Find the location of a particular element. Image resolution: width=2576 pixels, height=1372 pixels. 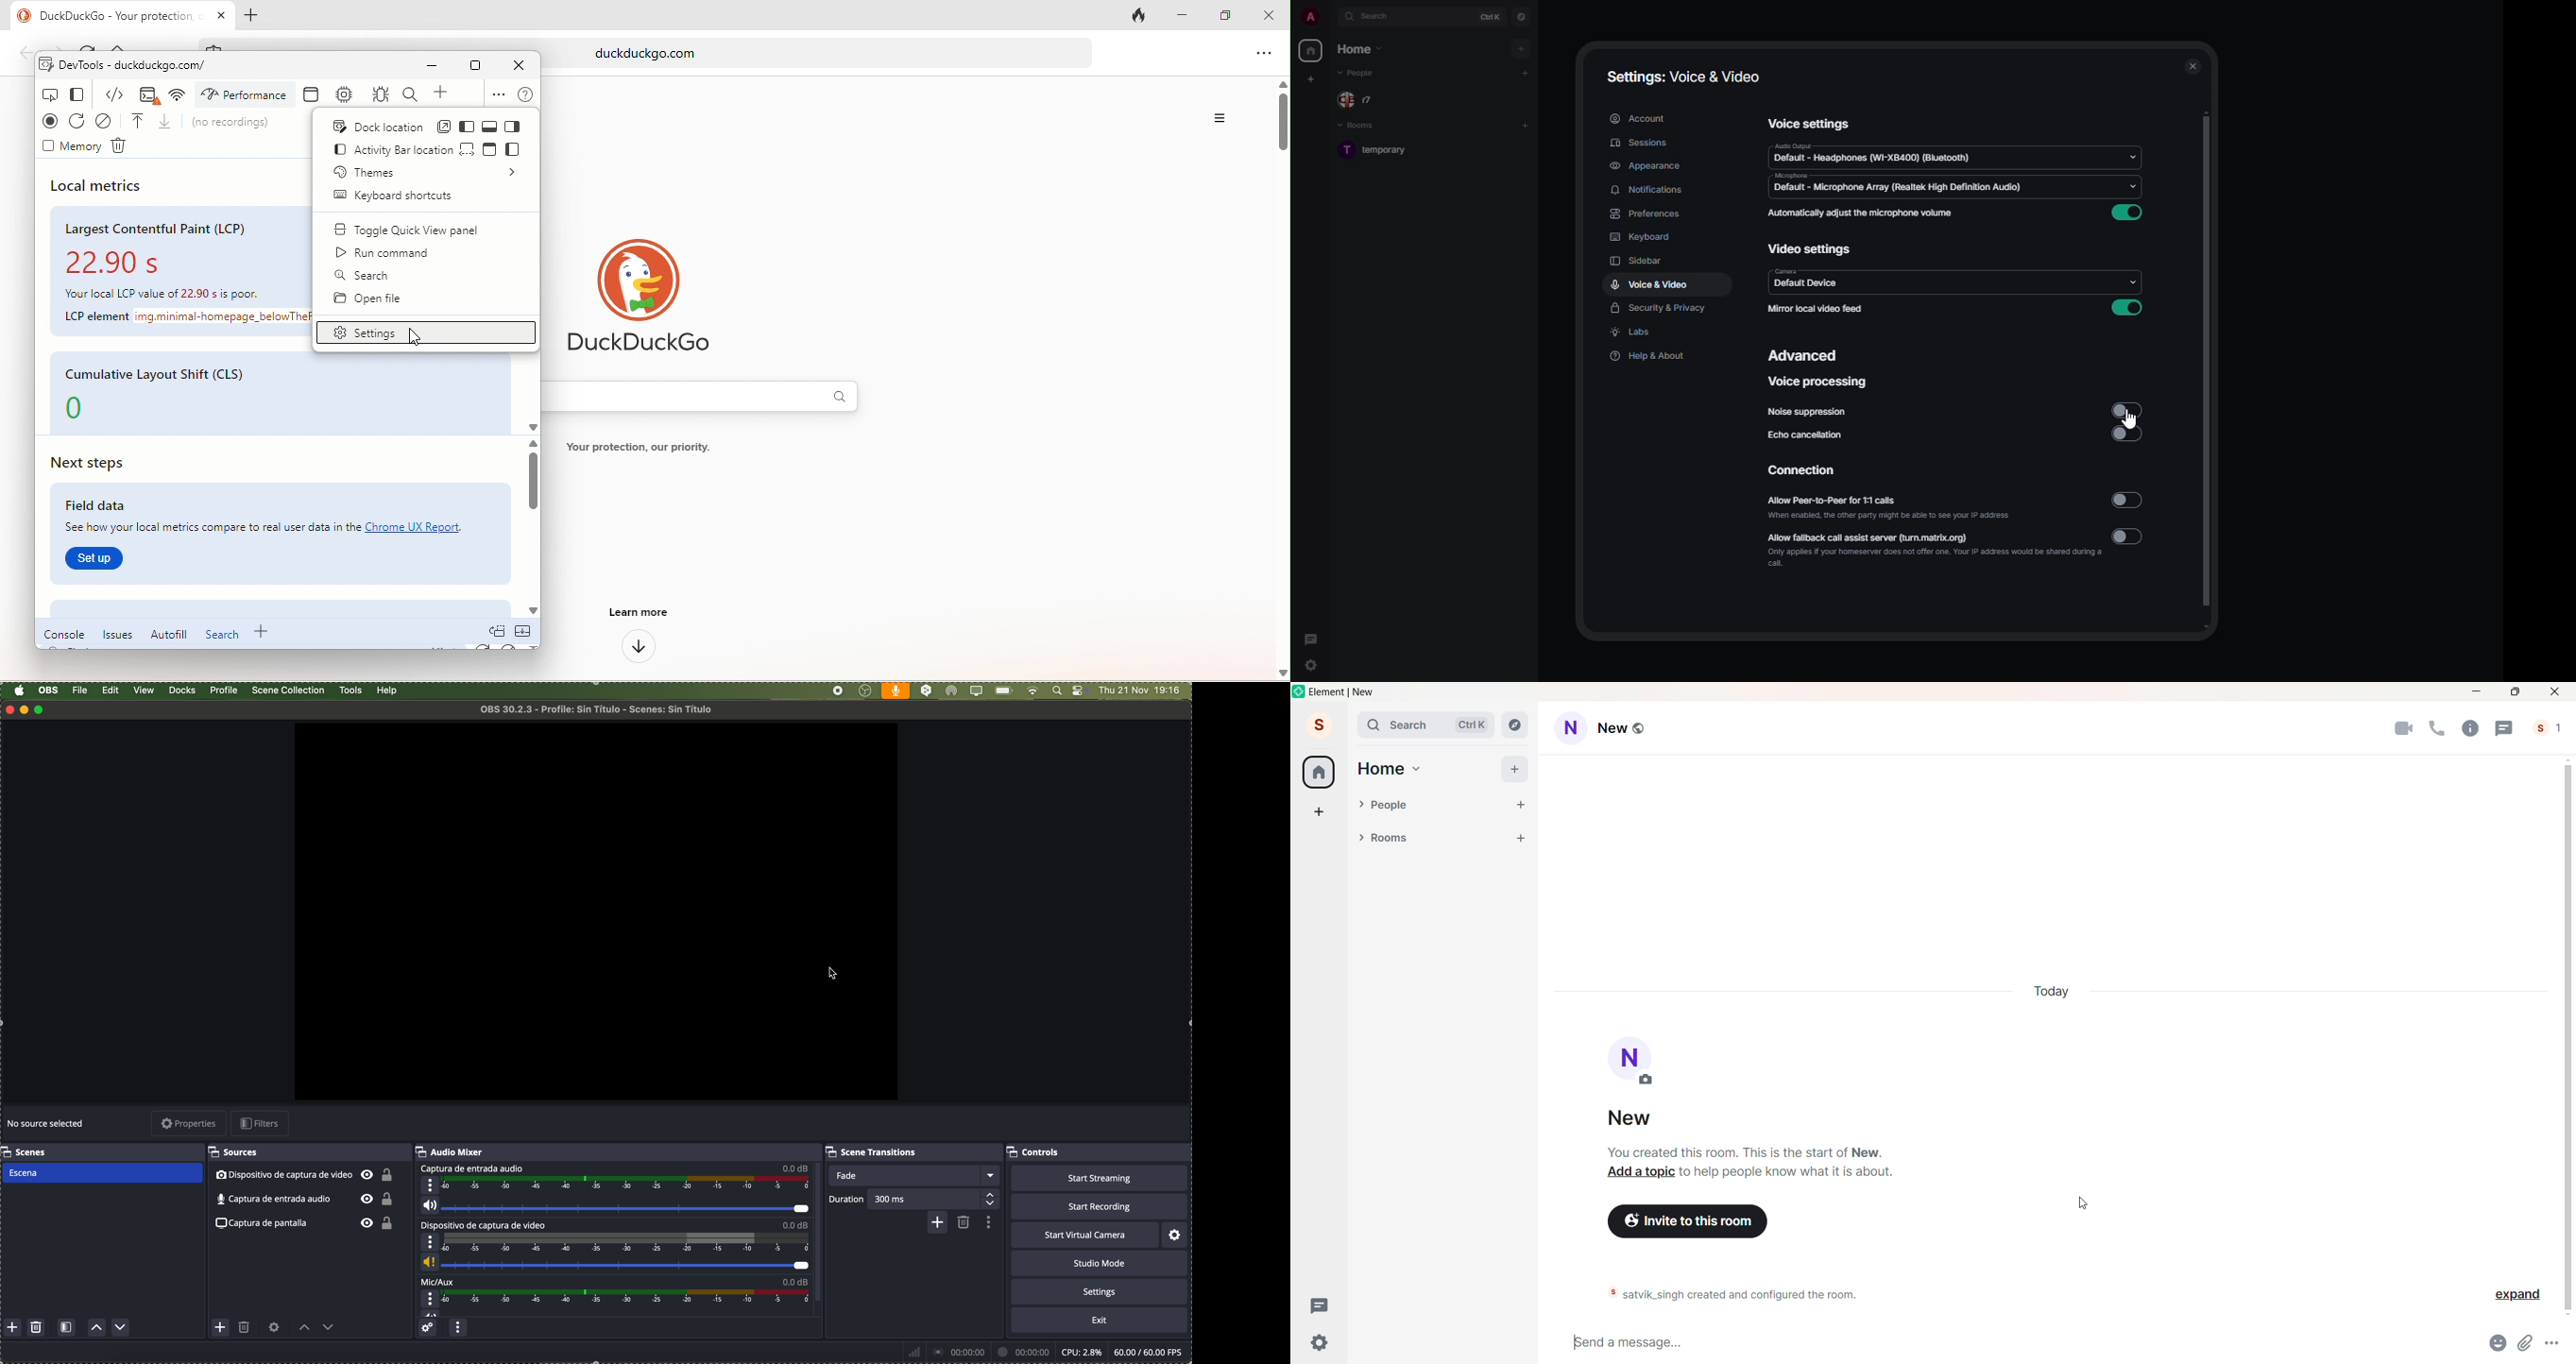

labs is located at coordinates (1633, 333).